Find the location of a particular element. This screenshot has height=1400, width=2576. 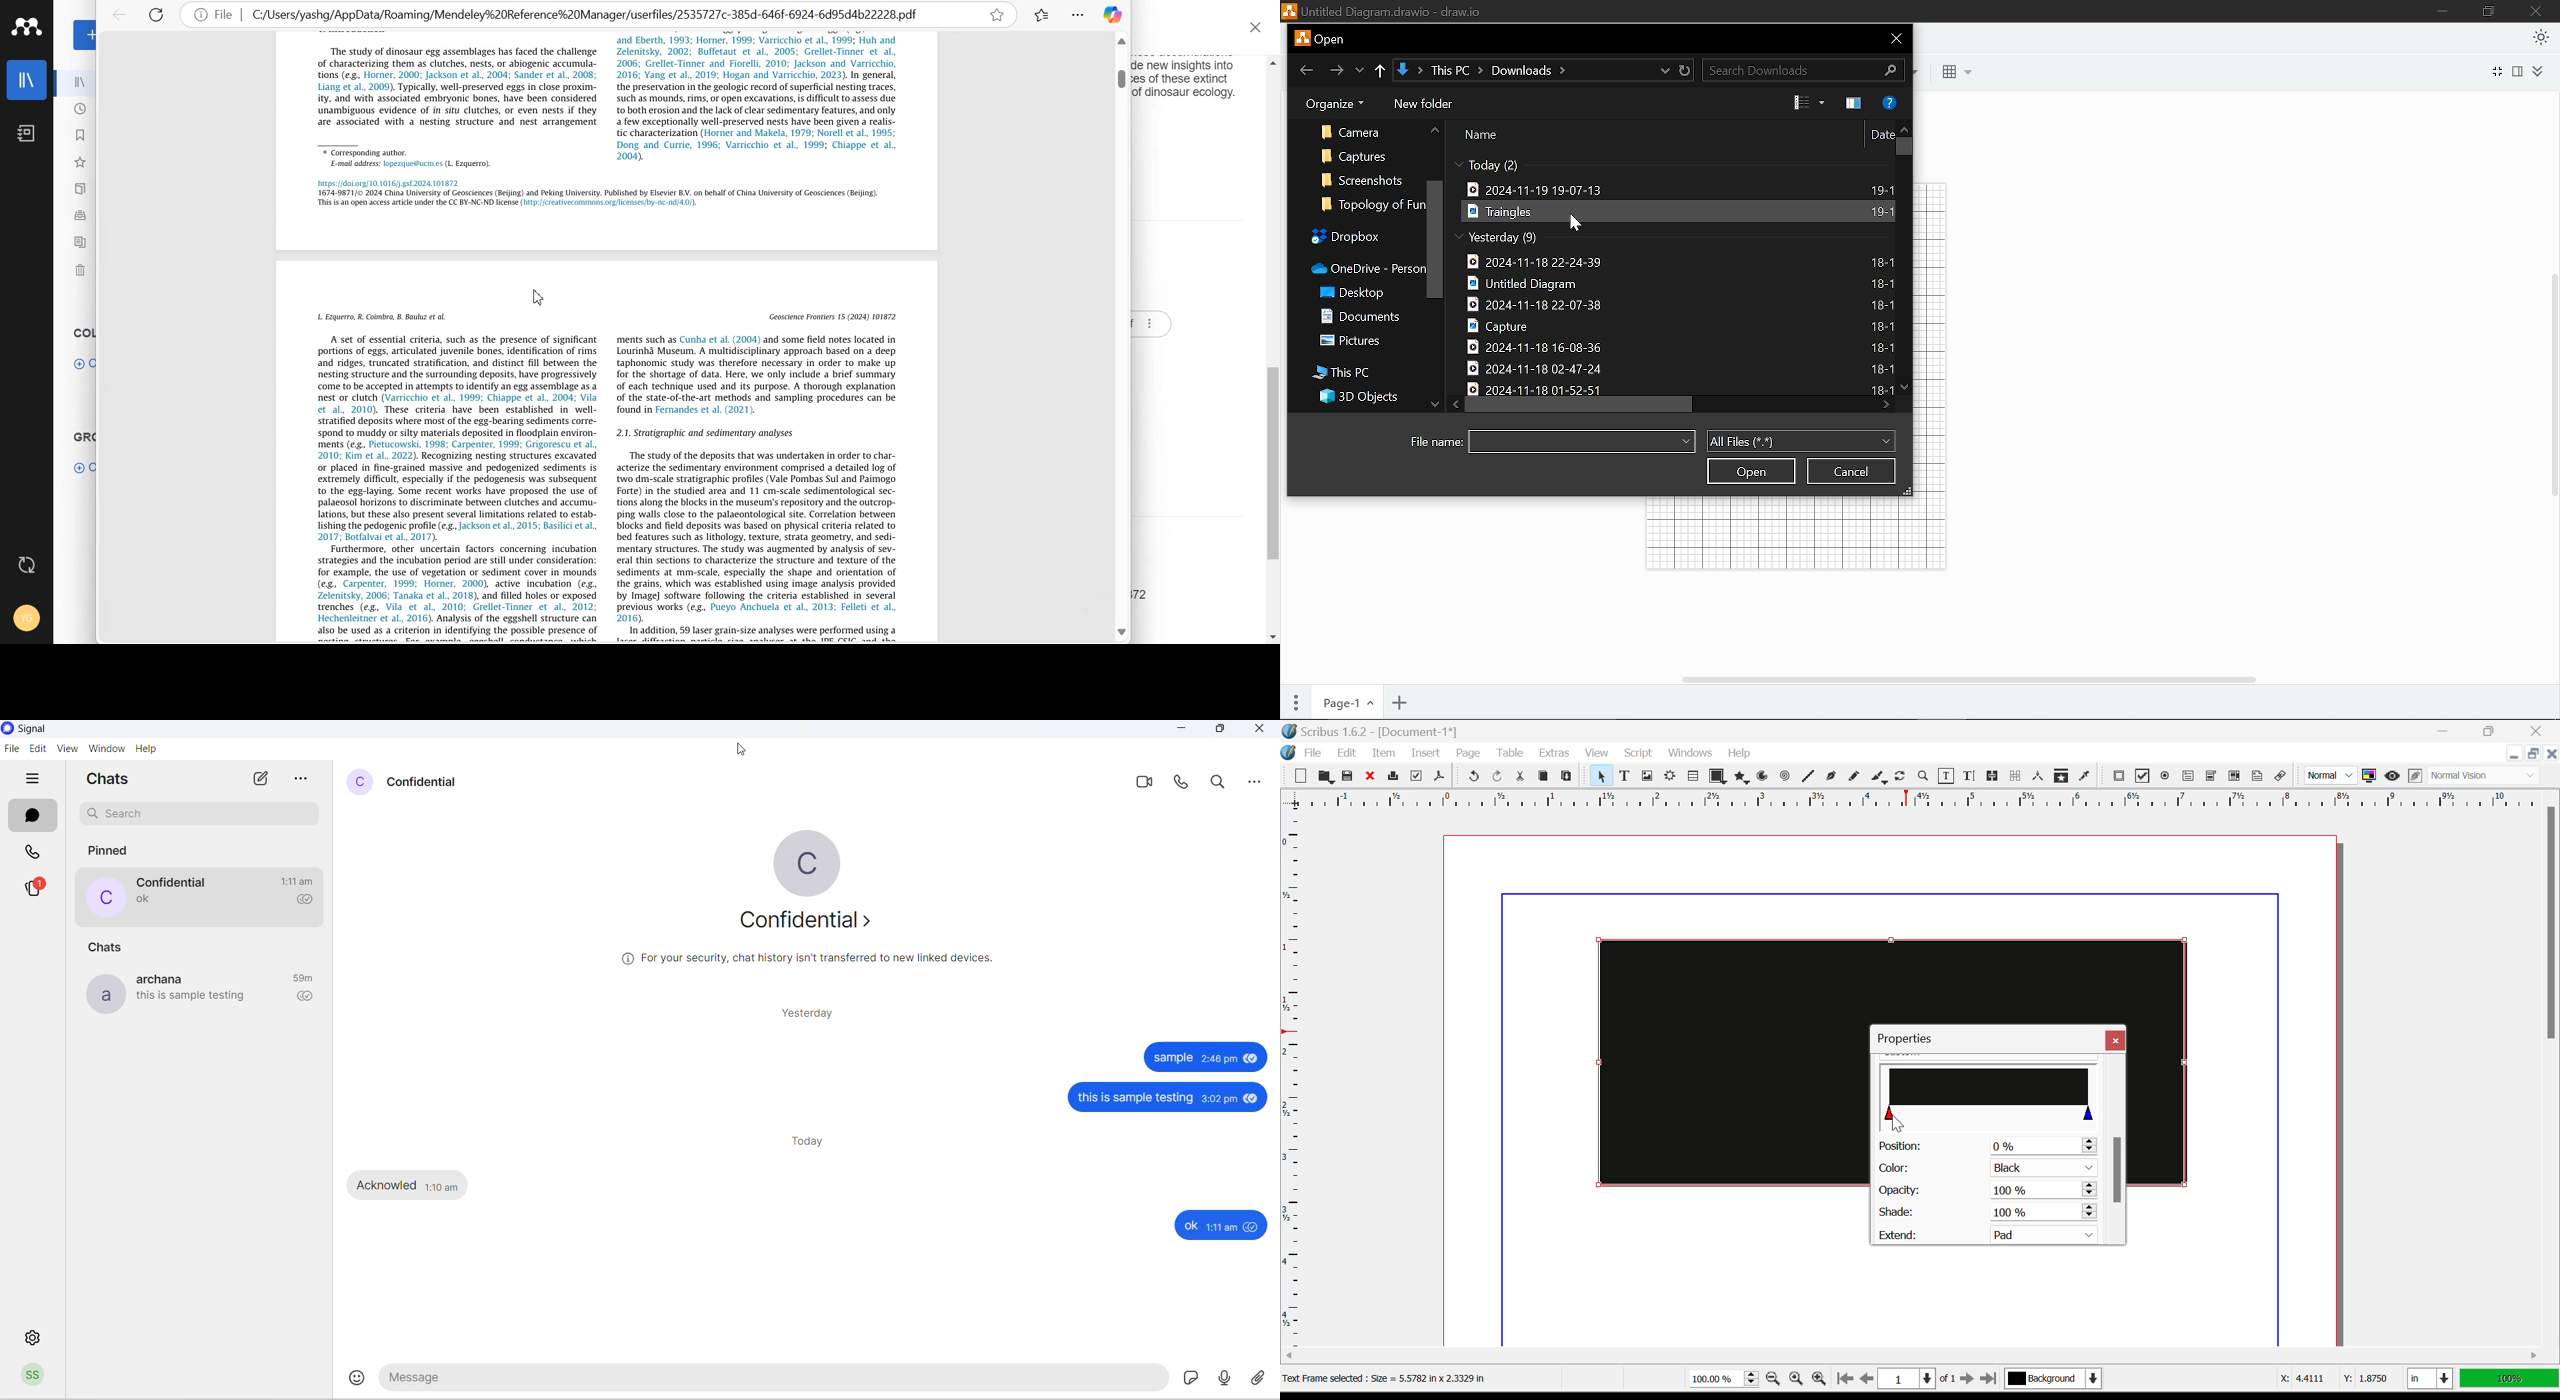

Edit is located at coordinates (1347, 753).